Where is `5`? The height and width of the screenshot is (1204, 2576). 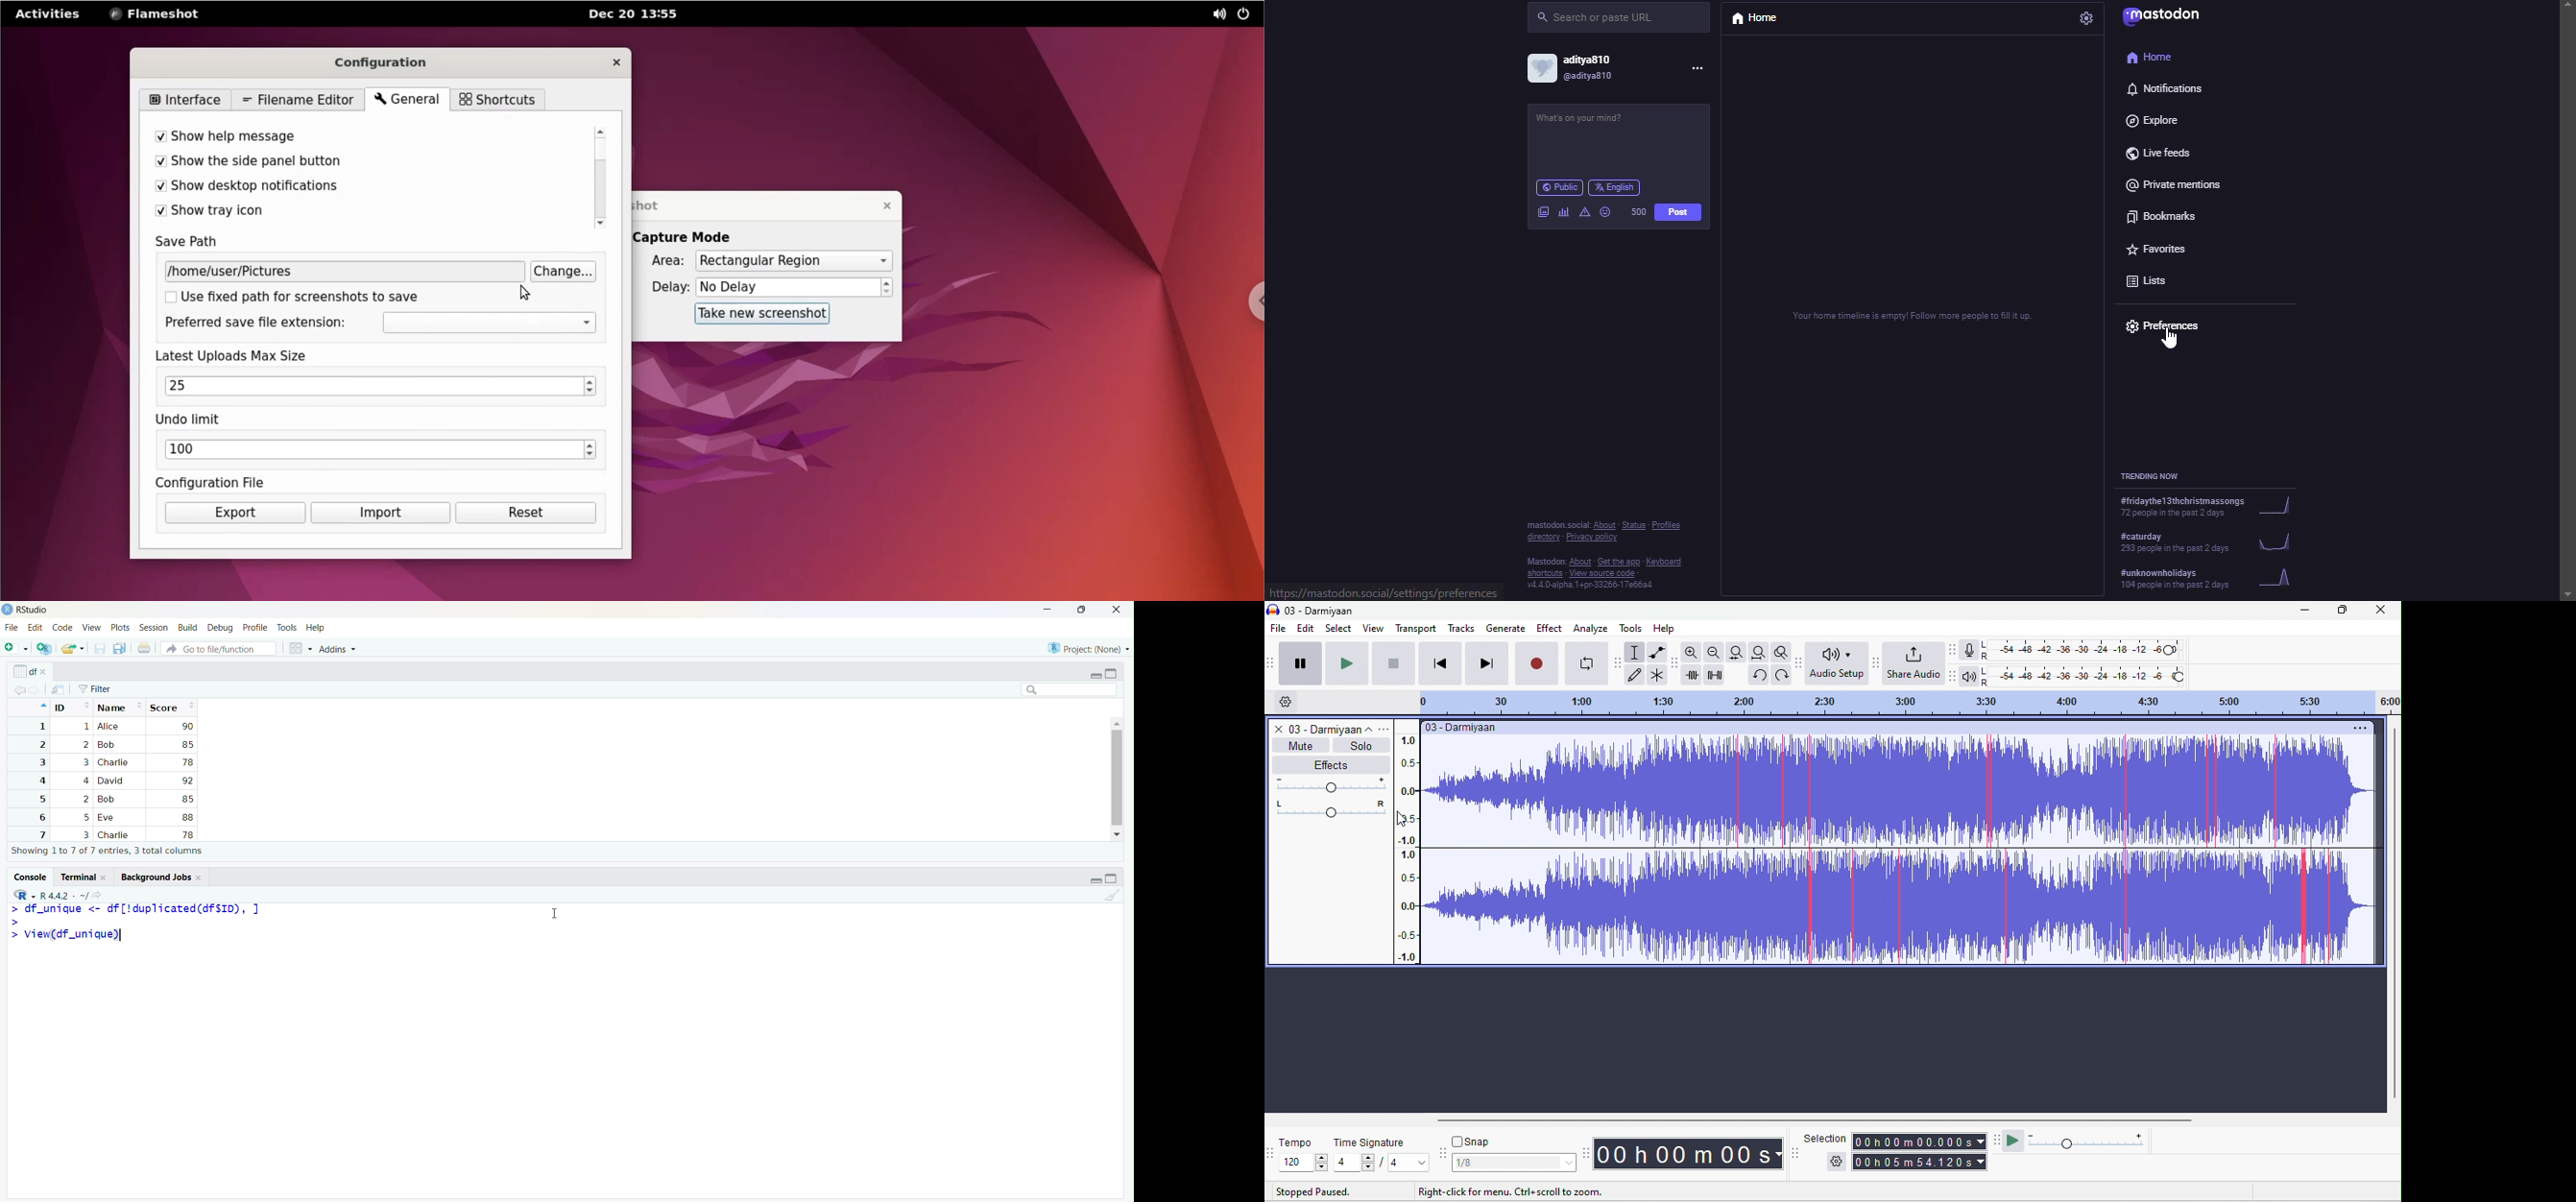
5 is located at coordinates (87, 818).